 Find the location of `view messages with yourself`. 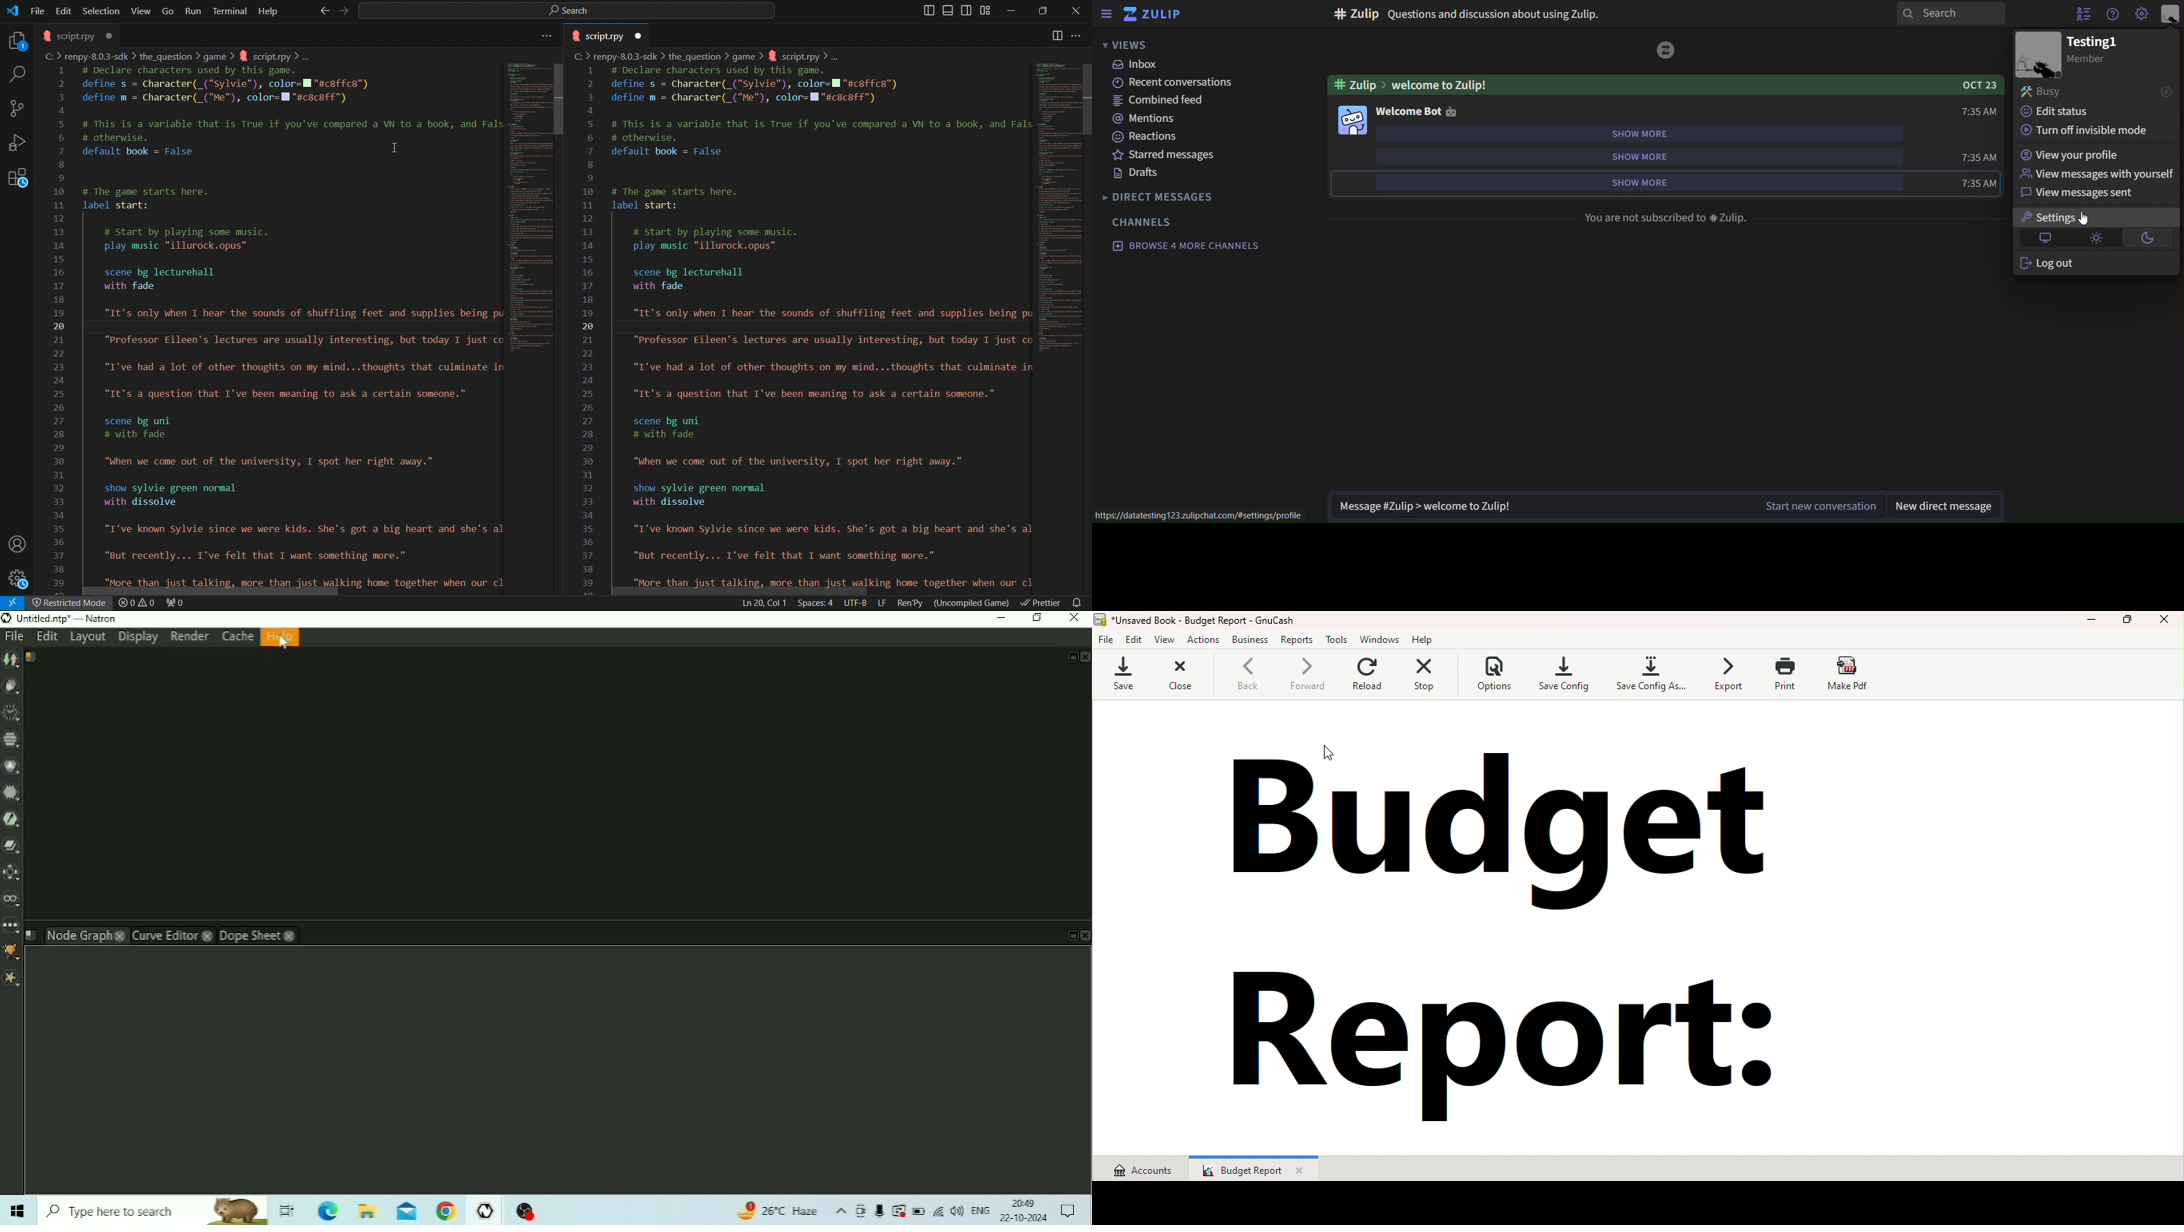

view messages with yourself is located at coordinates (2097, 174).